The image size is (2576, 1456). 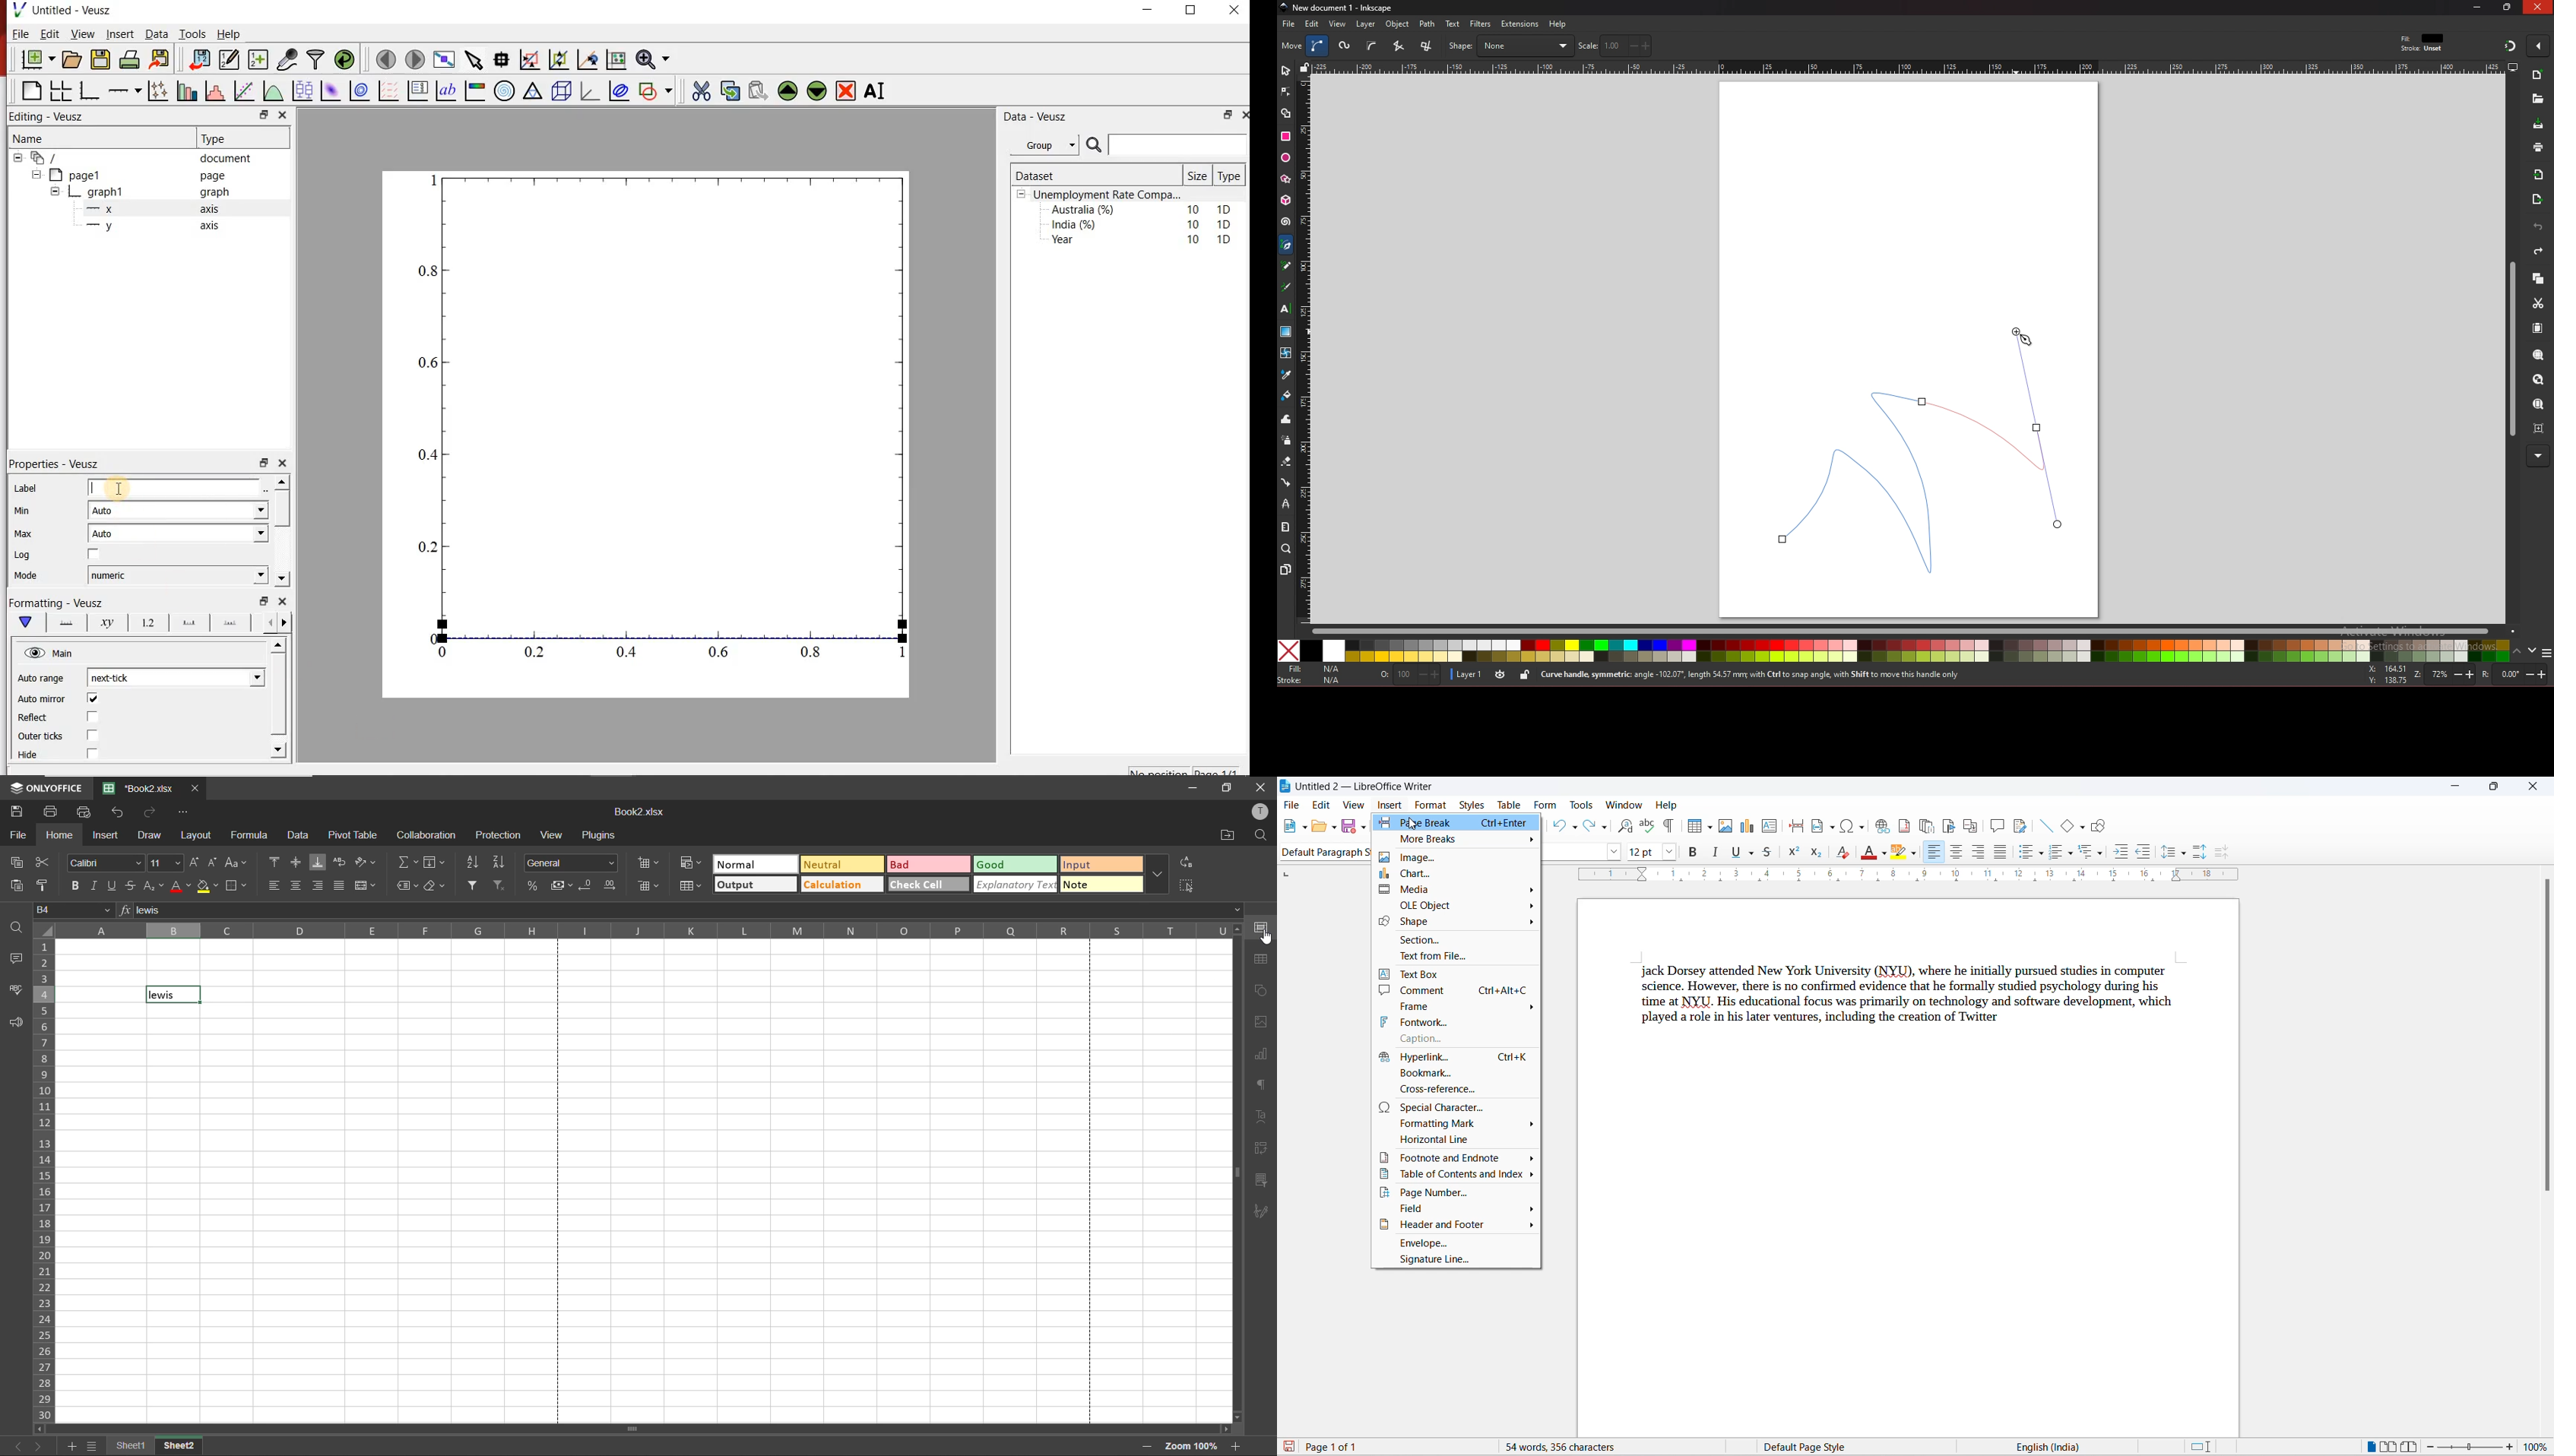 What do you see at coordinates (645, 811) in the screenshot?
I see `filename: Book2: xlsx` at bounding box center [645, 811].